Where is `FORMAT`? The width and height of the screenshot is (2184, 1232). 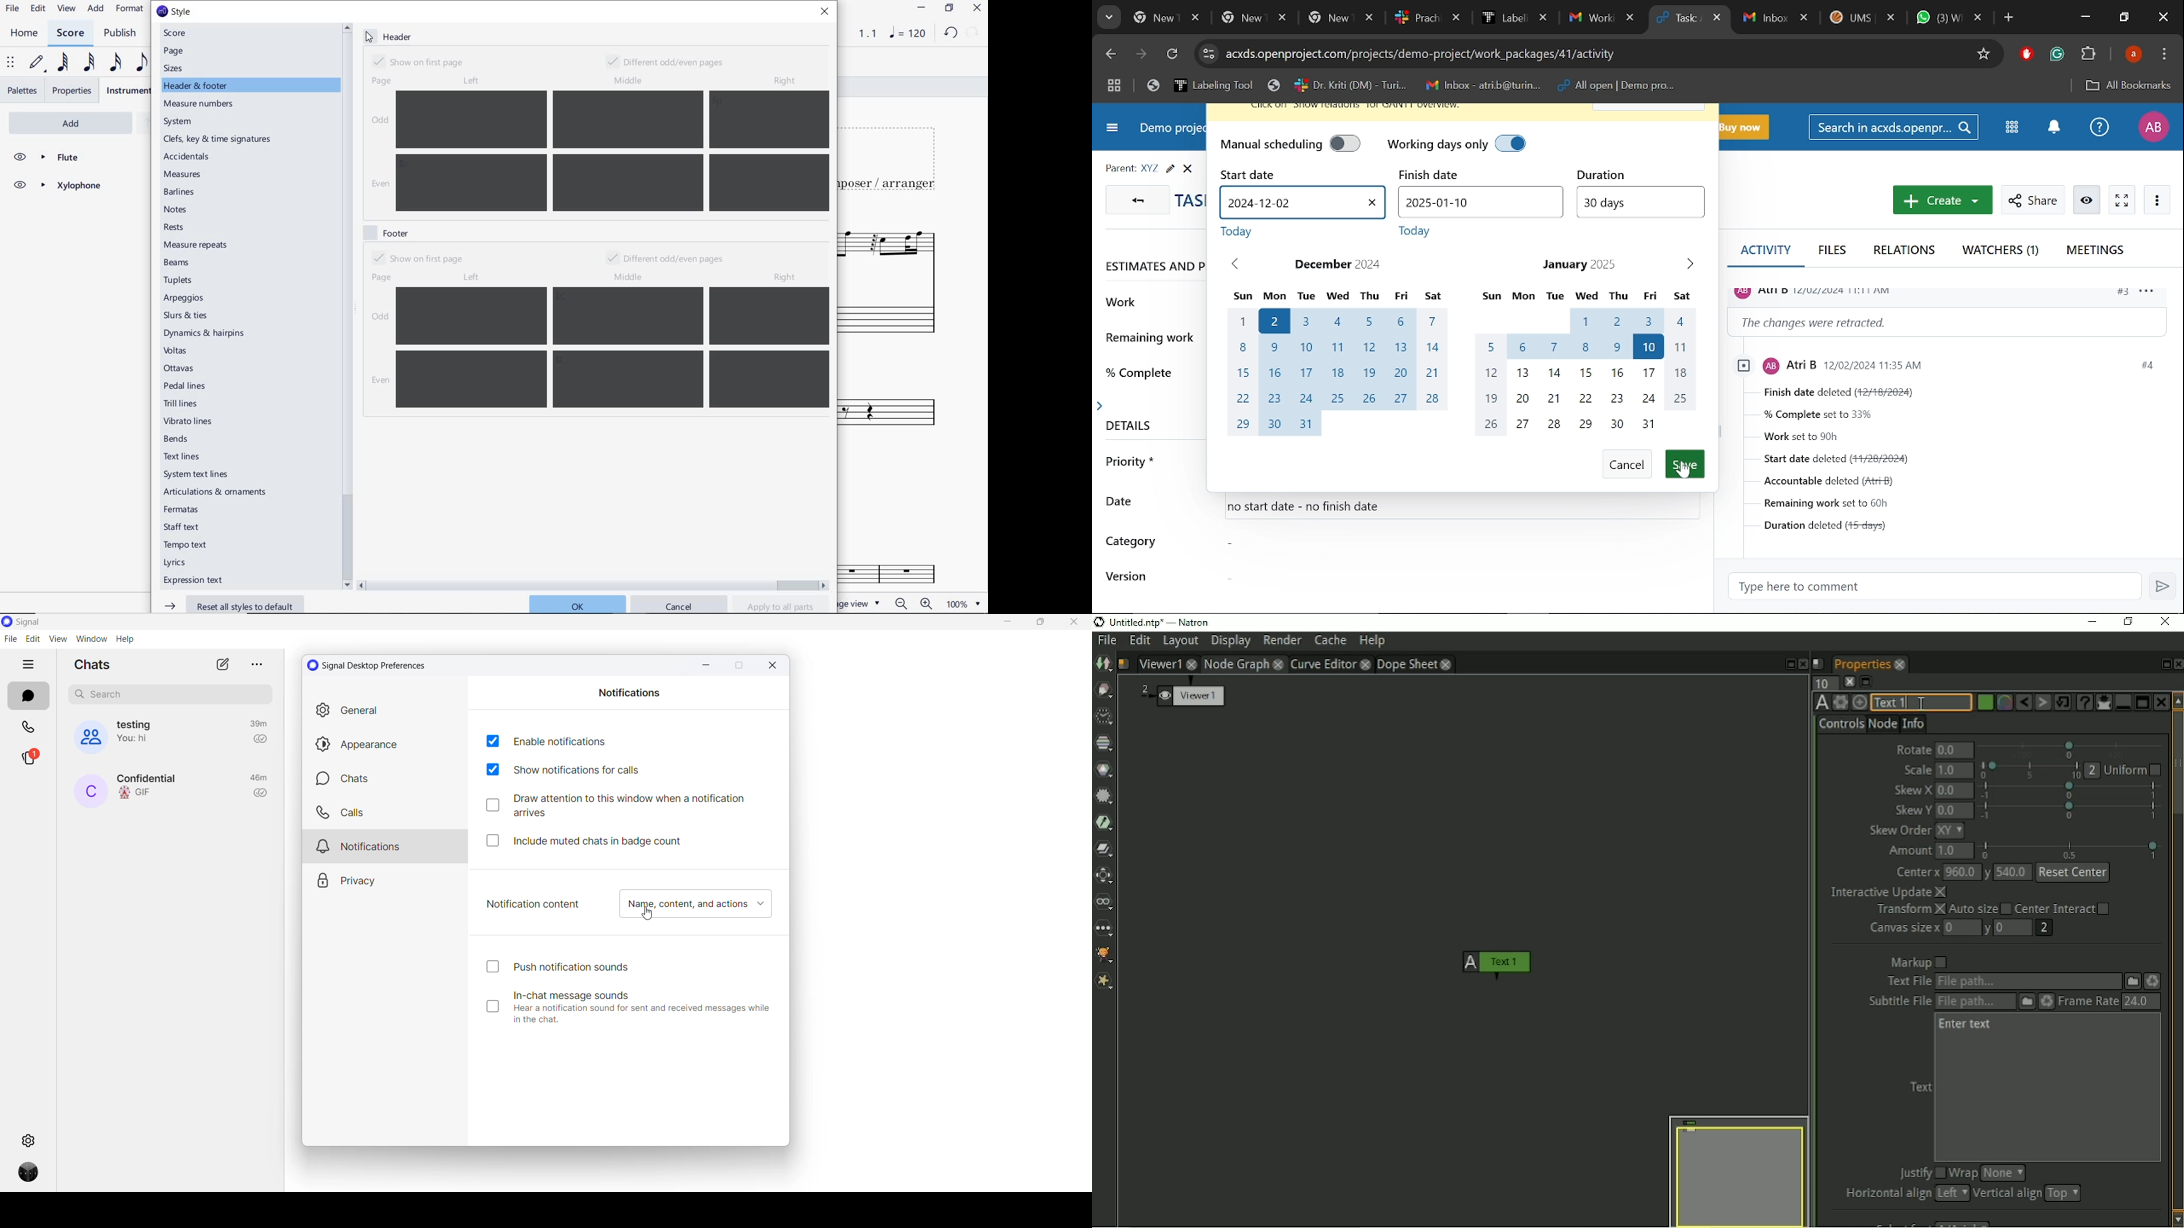
FORMAT is located at coordinates (130, 9).